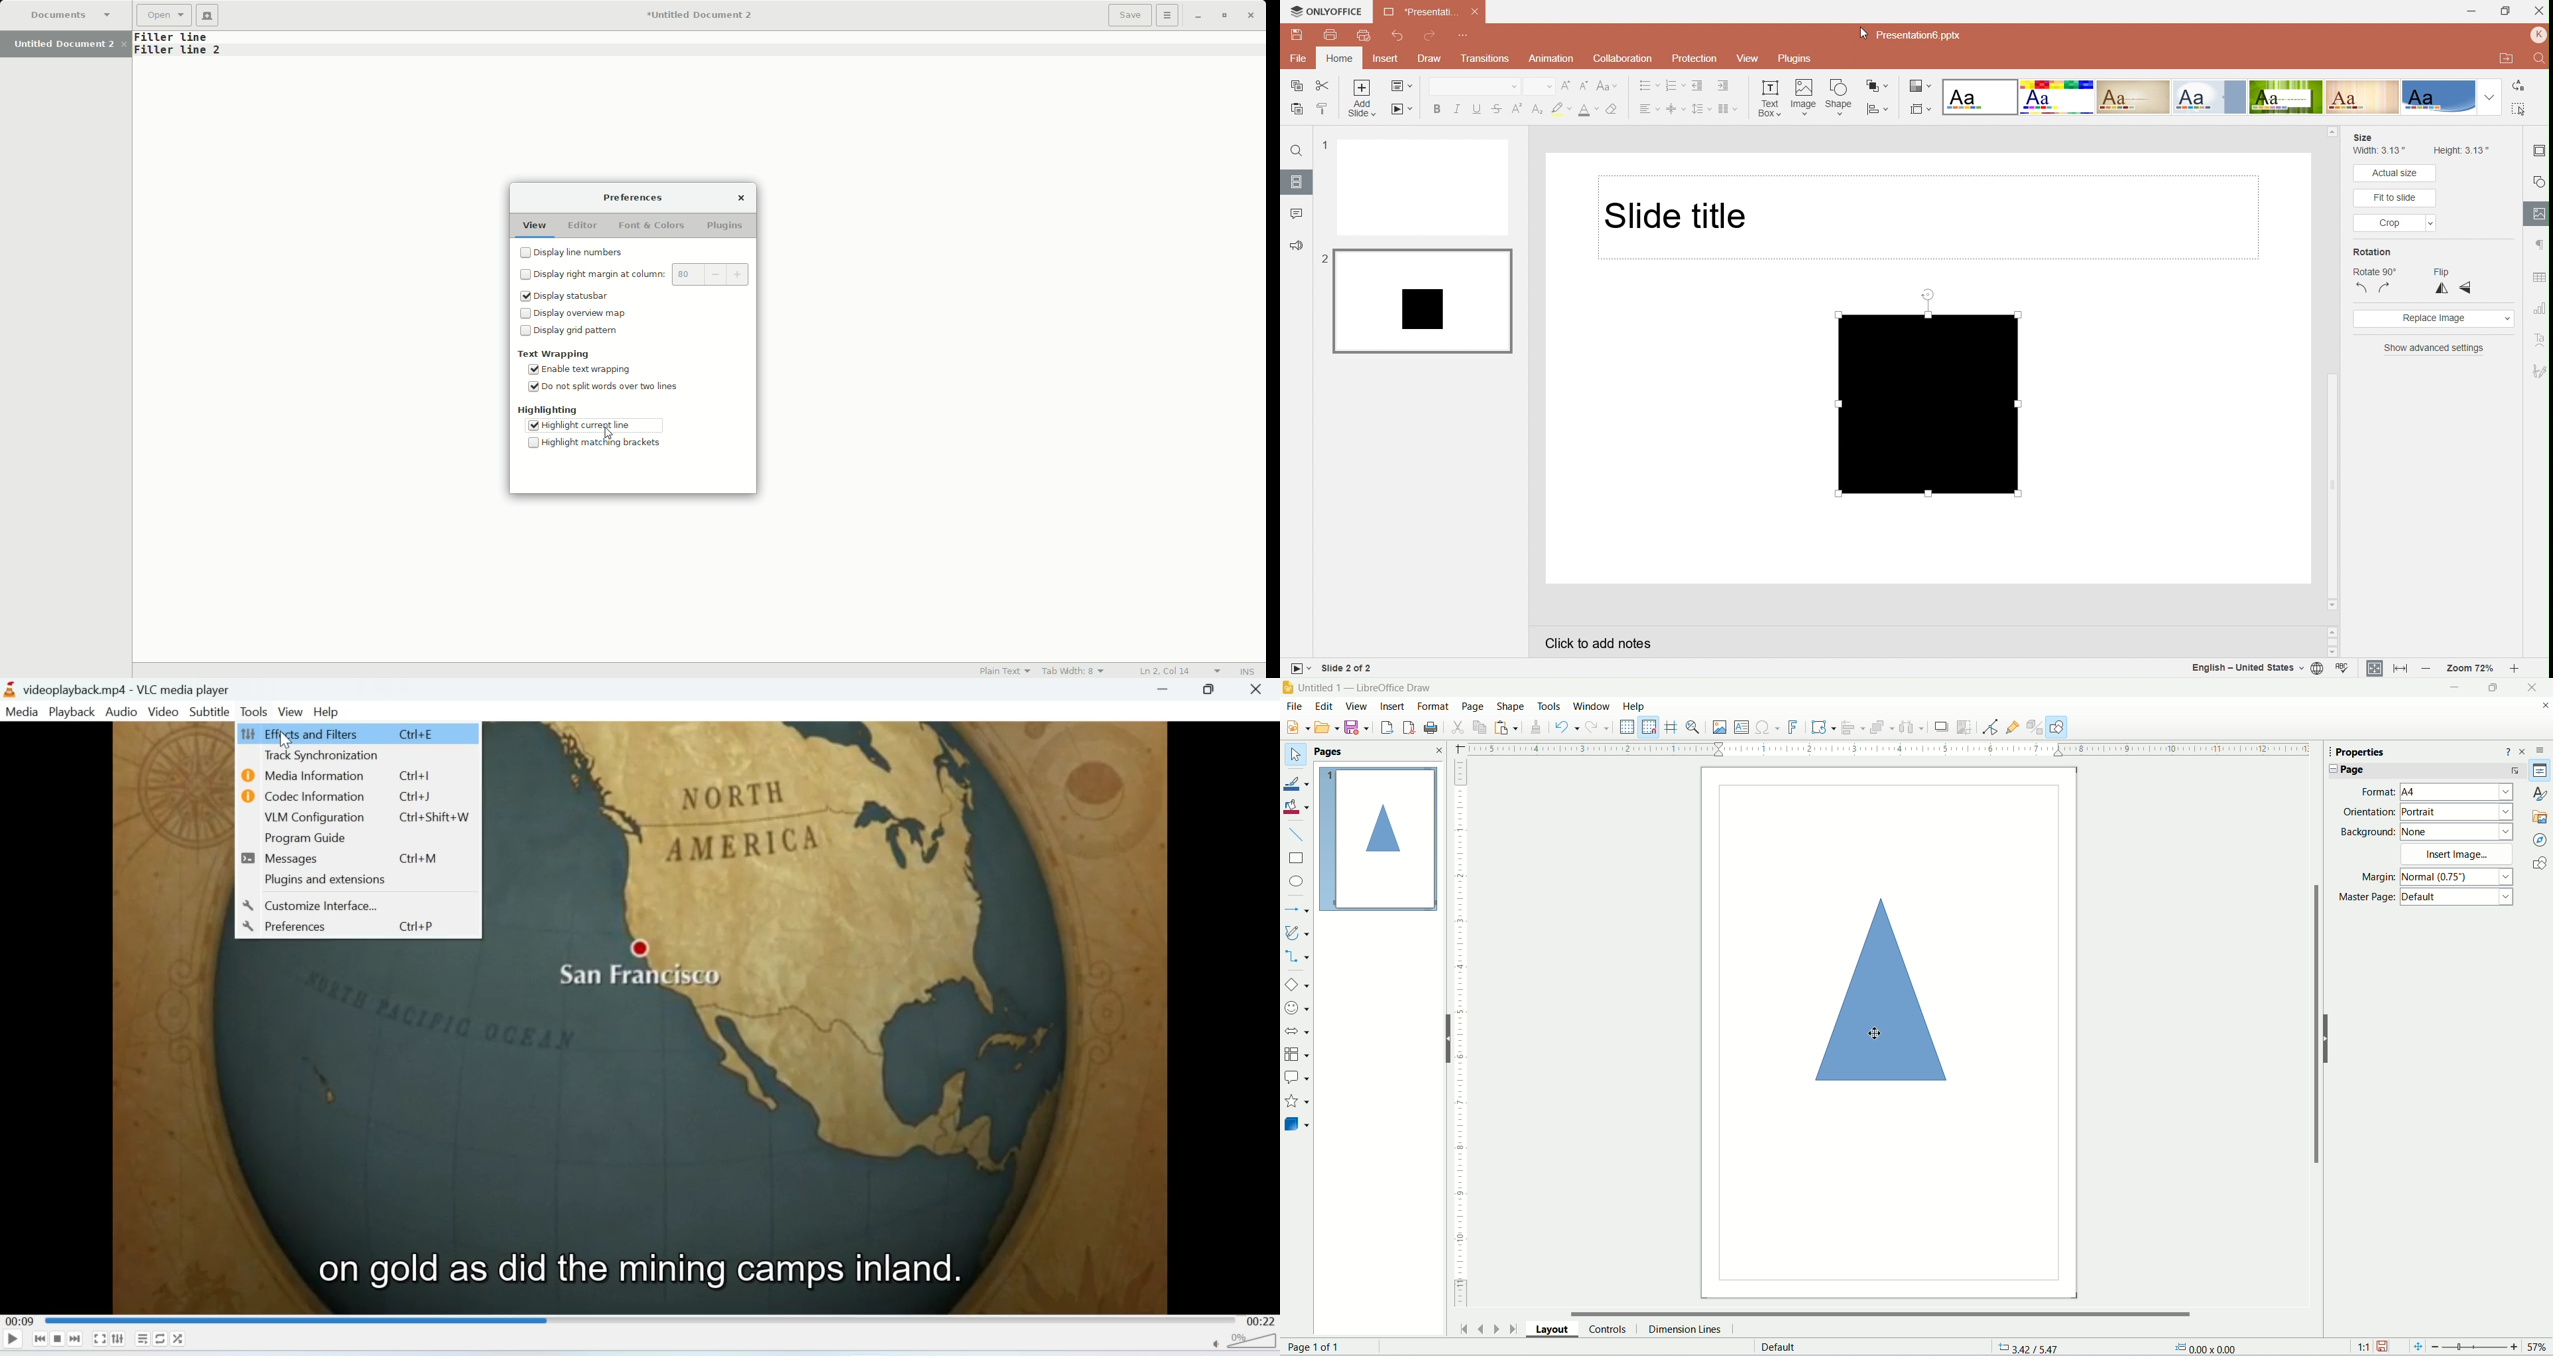 Image resolution: width=2576 pixels, height=1372 pixels. What do you see at coordinates (117, 691) in the screenshot?
I see `videoplayback.mp4-VLC media player` at bounding box center [117, 691].